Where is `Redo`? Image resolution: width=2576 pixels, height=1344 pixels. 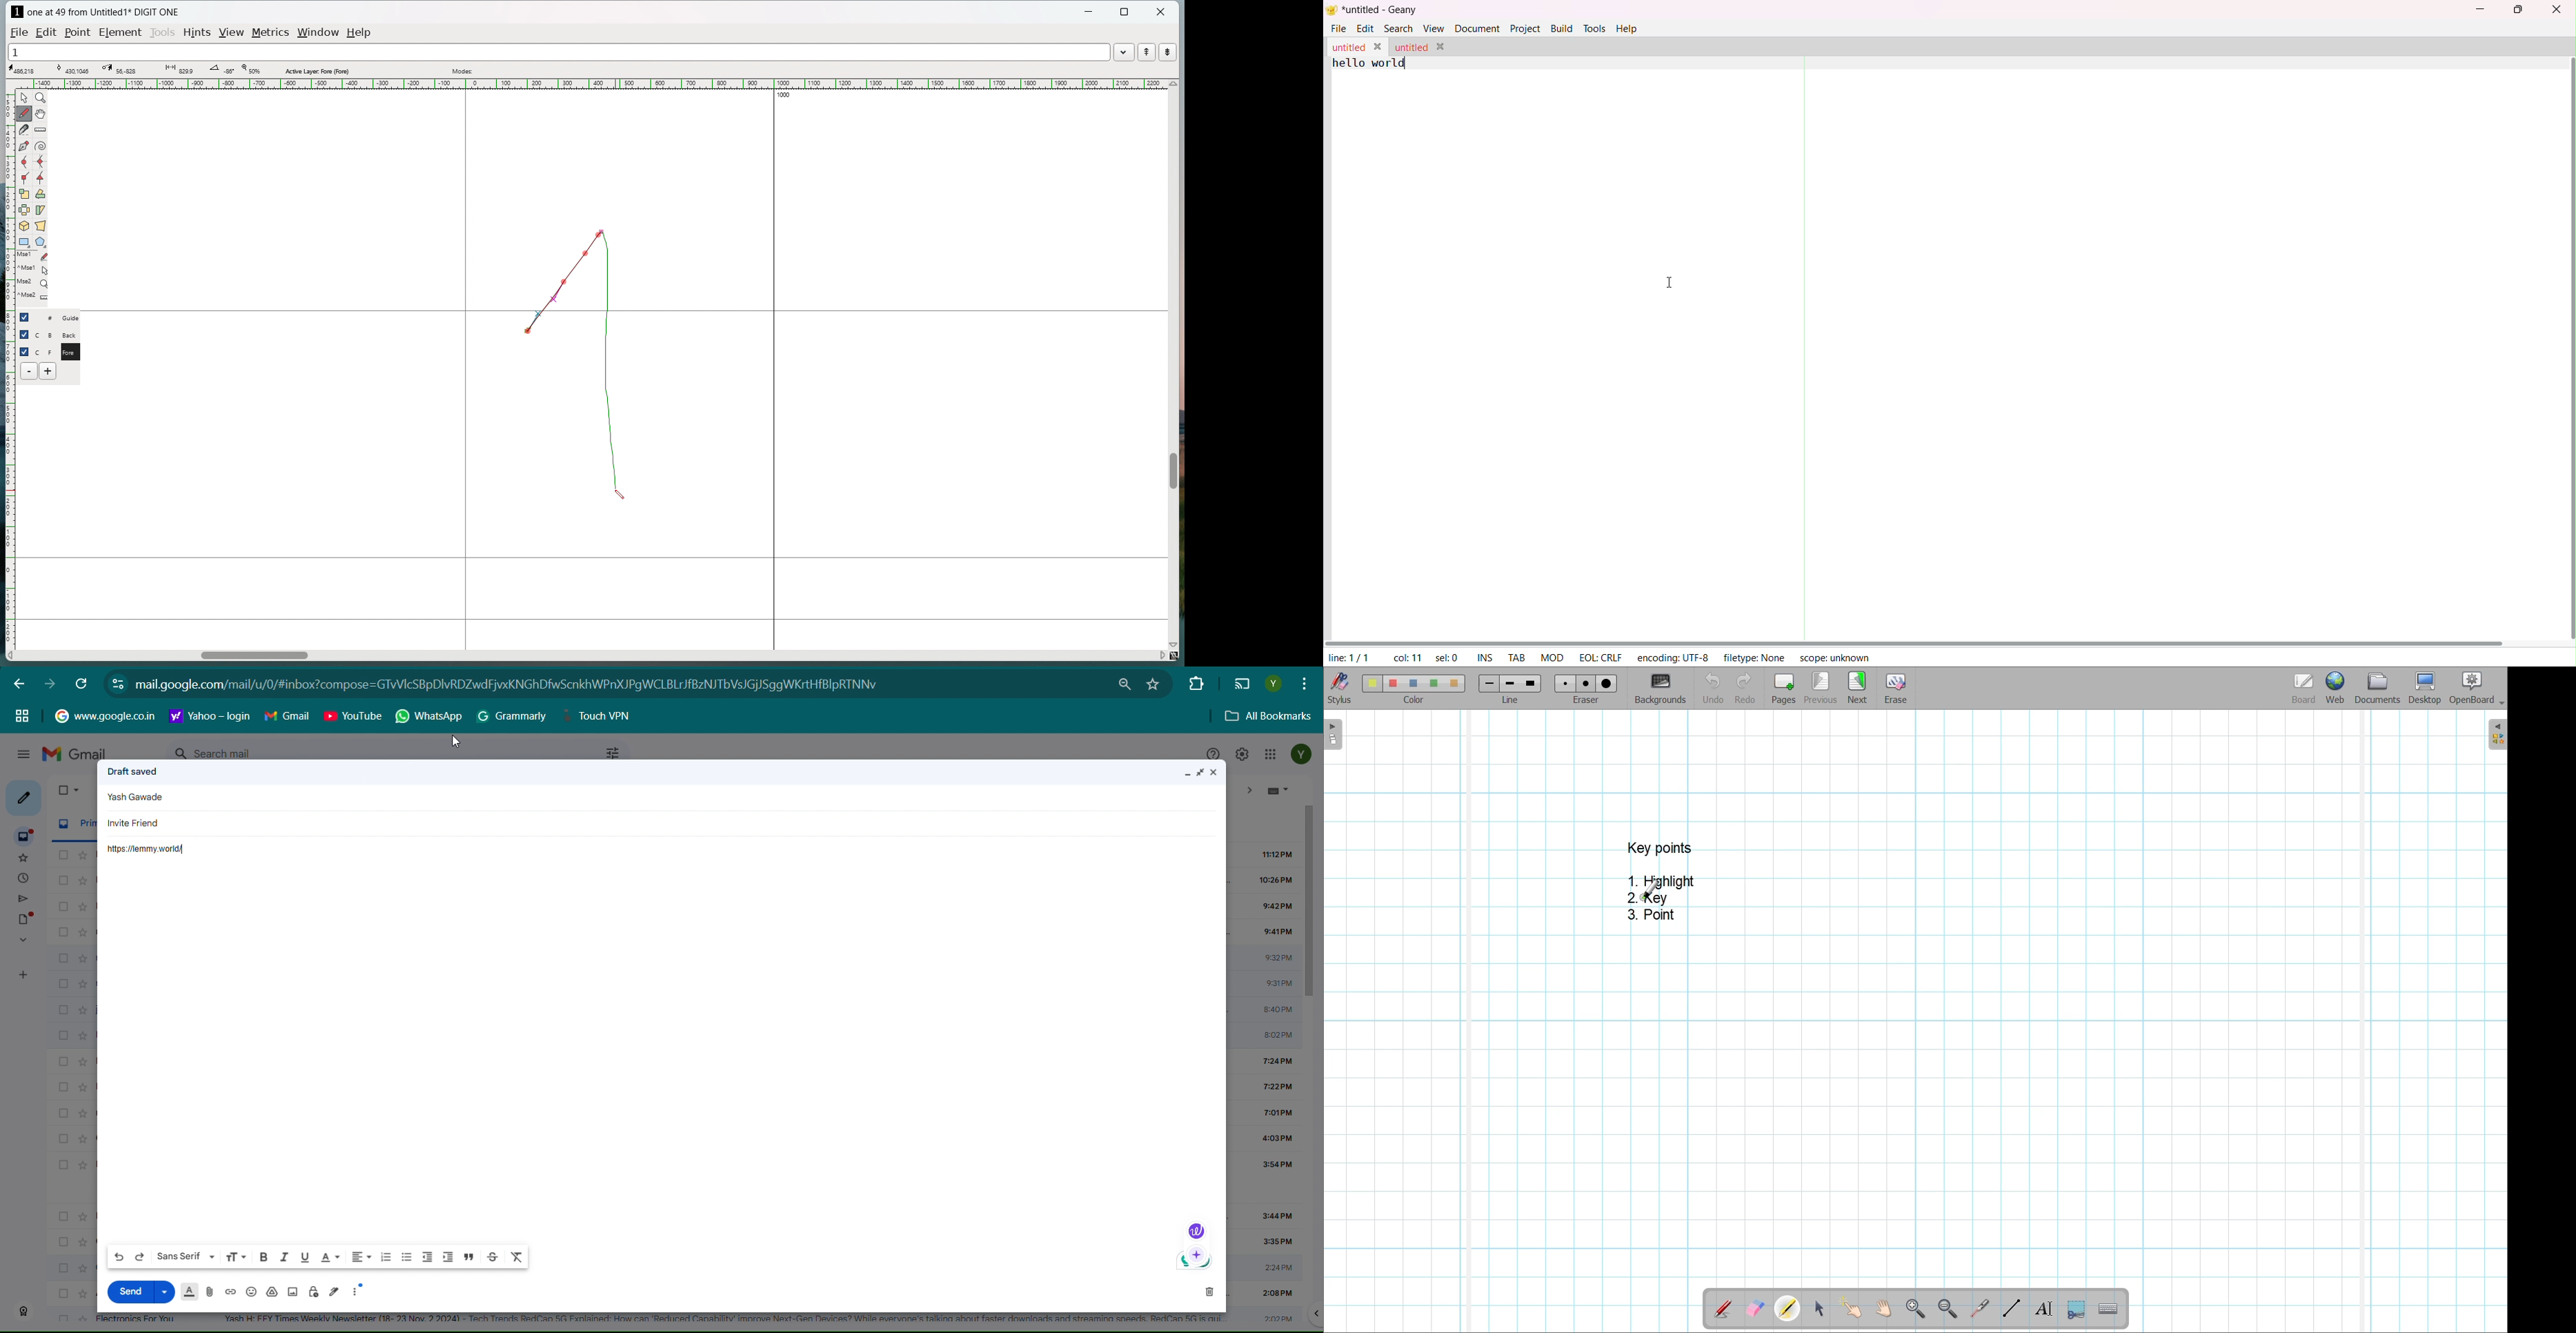 Redo is located at coordinates (140, 1257).